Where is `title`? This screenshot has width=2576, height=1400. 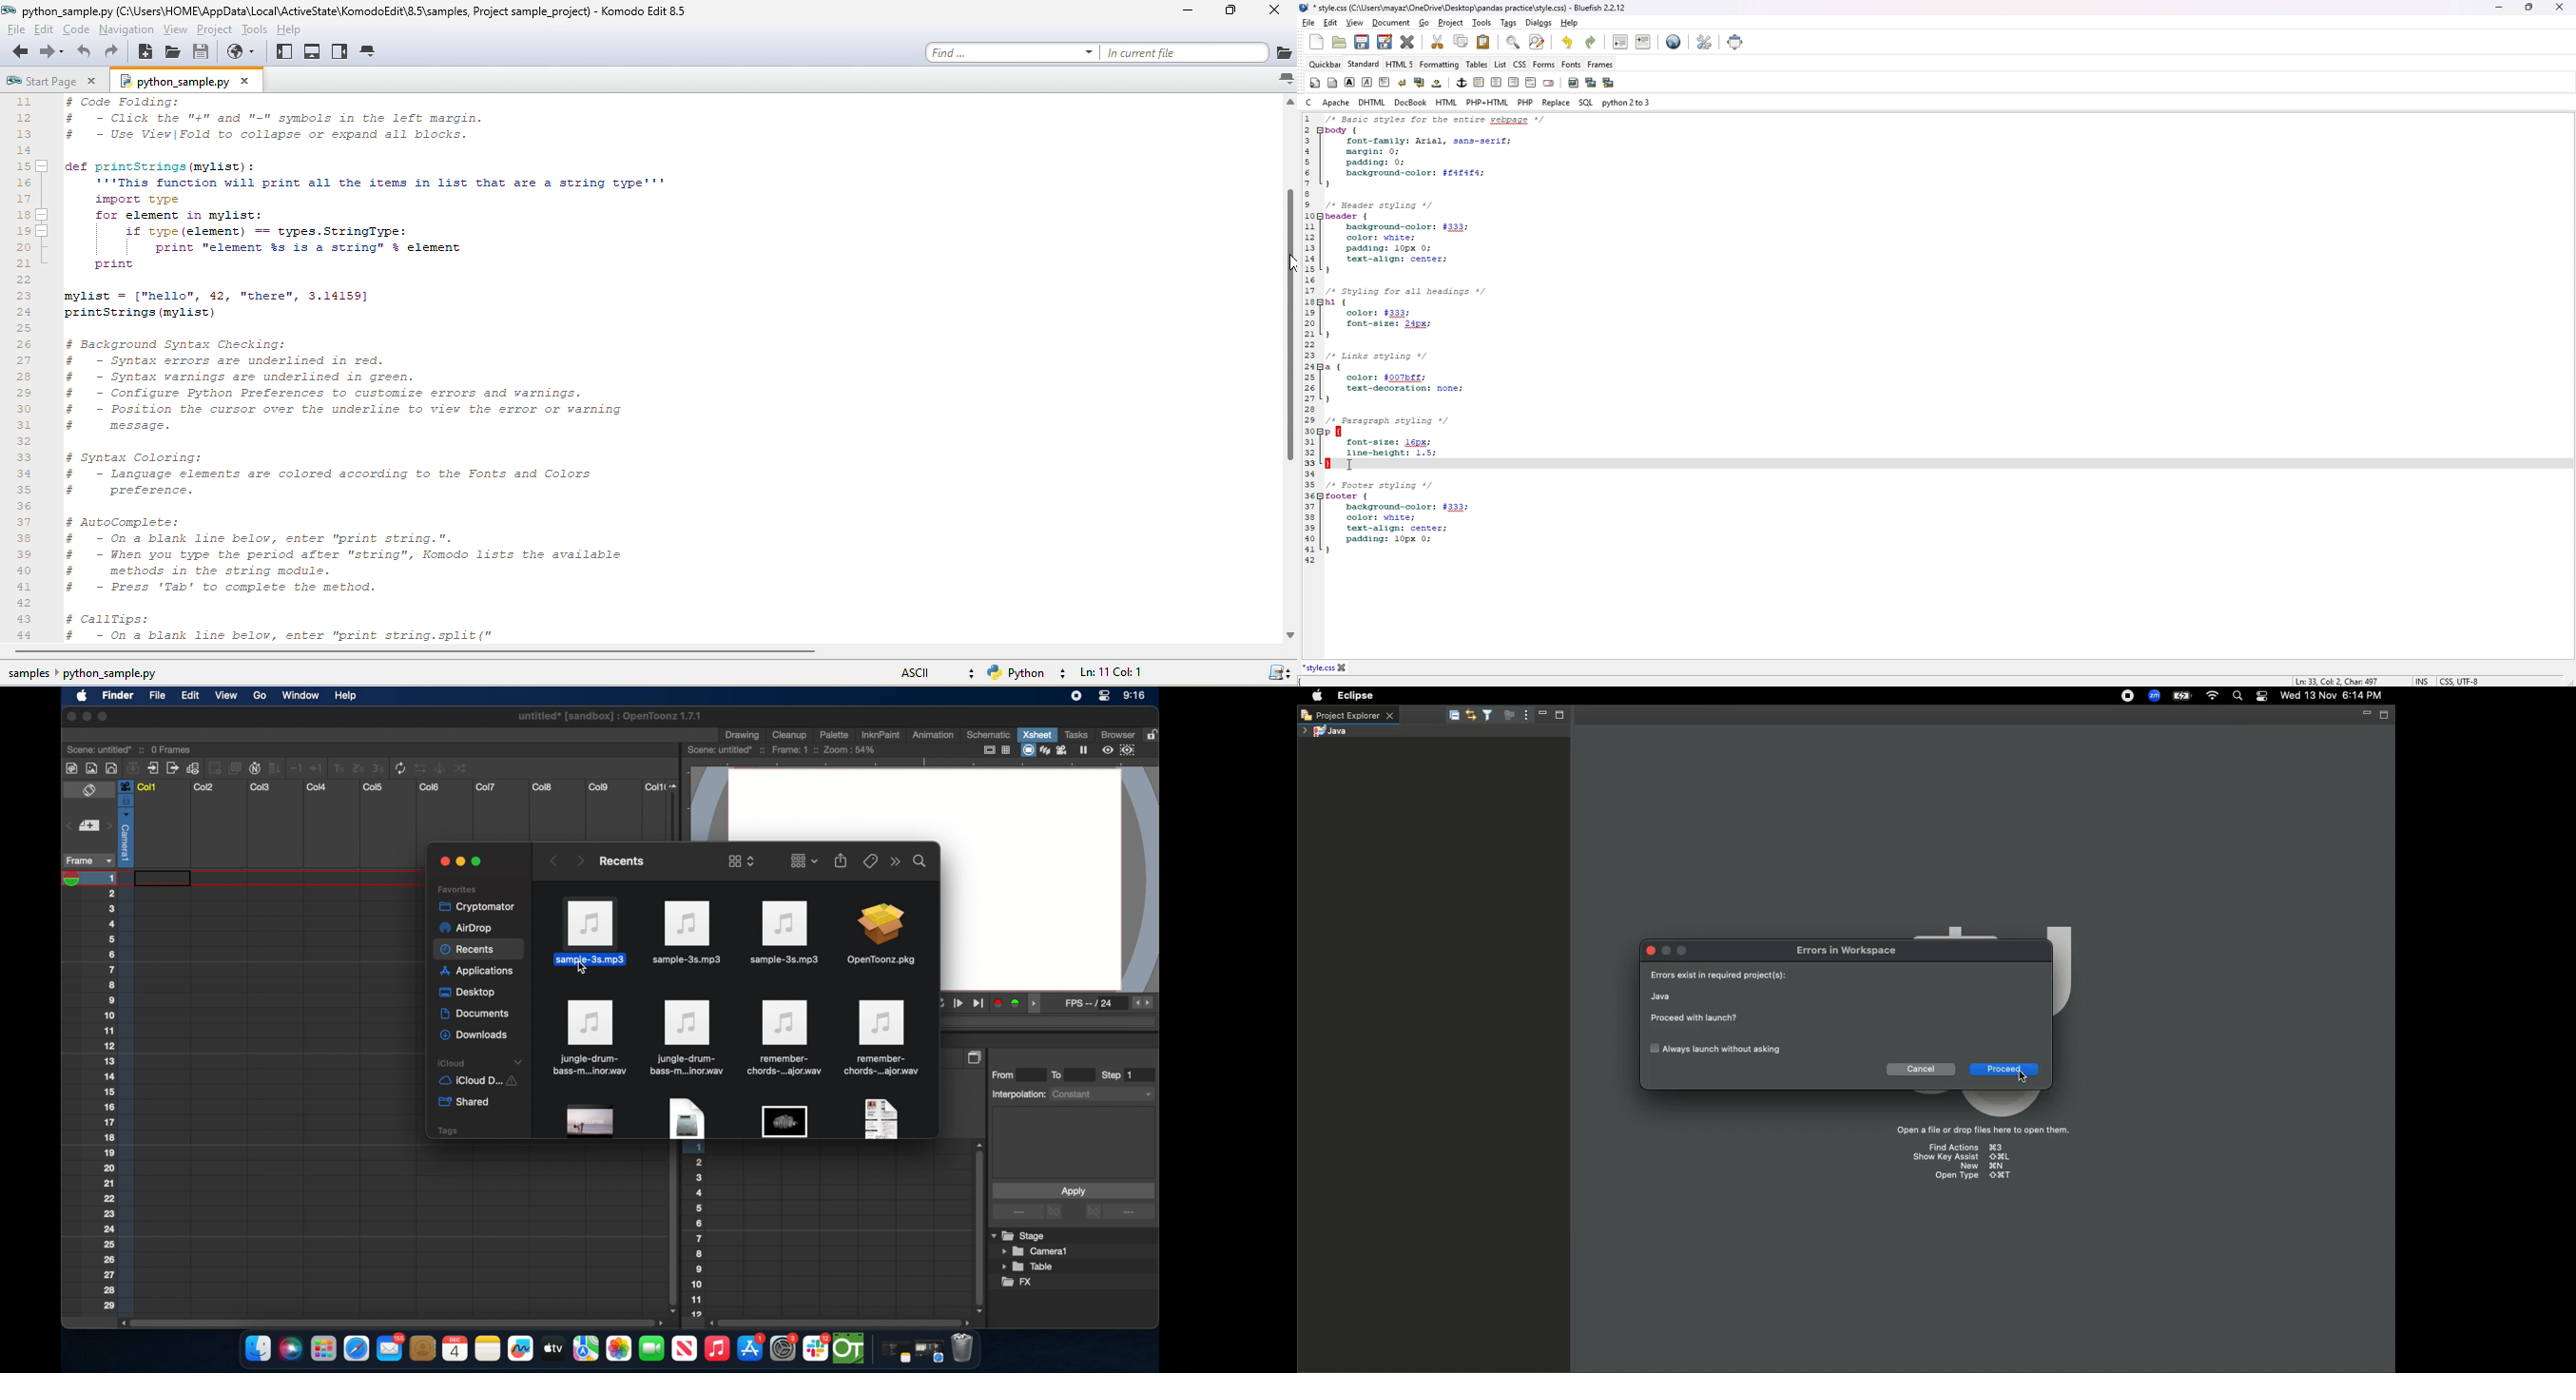 title is located at coordinates (646, 10).